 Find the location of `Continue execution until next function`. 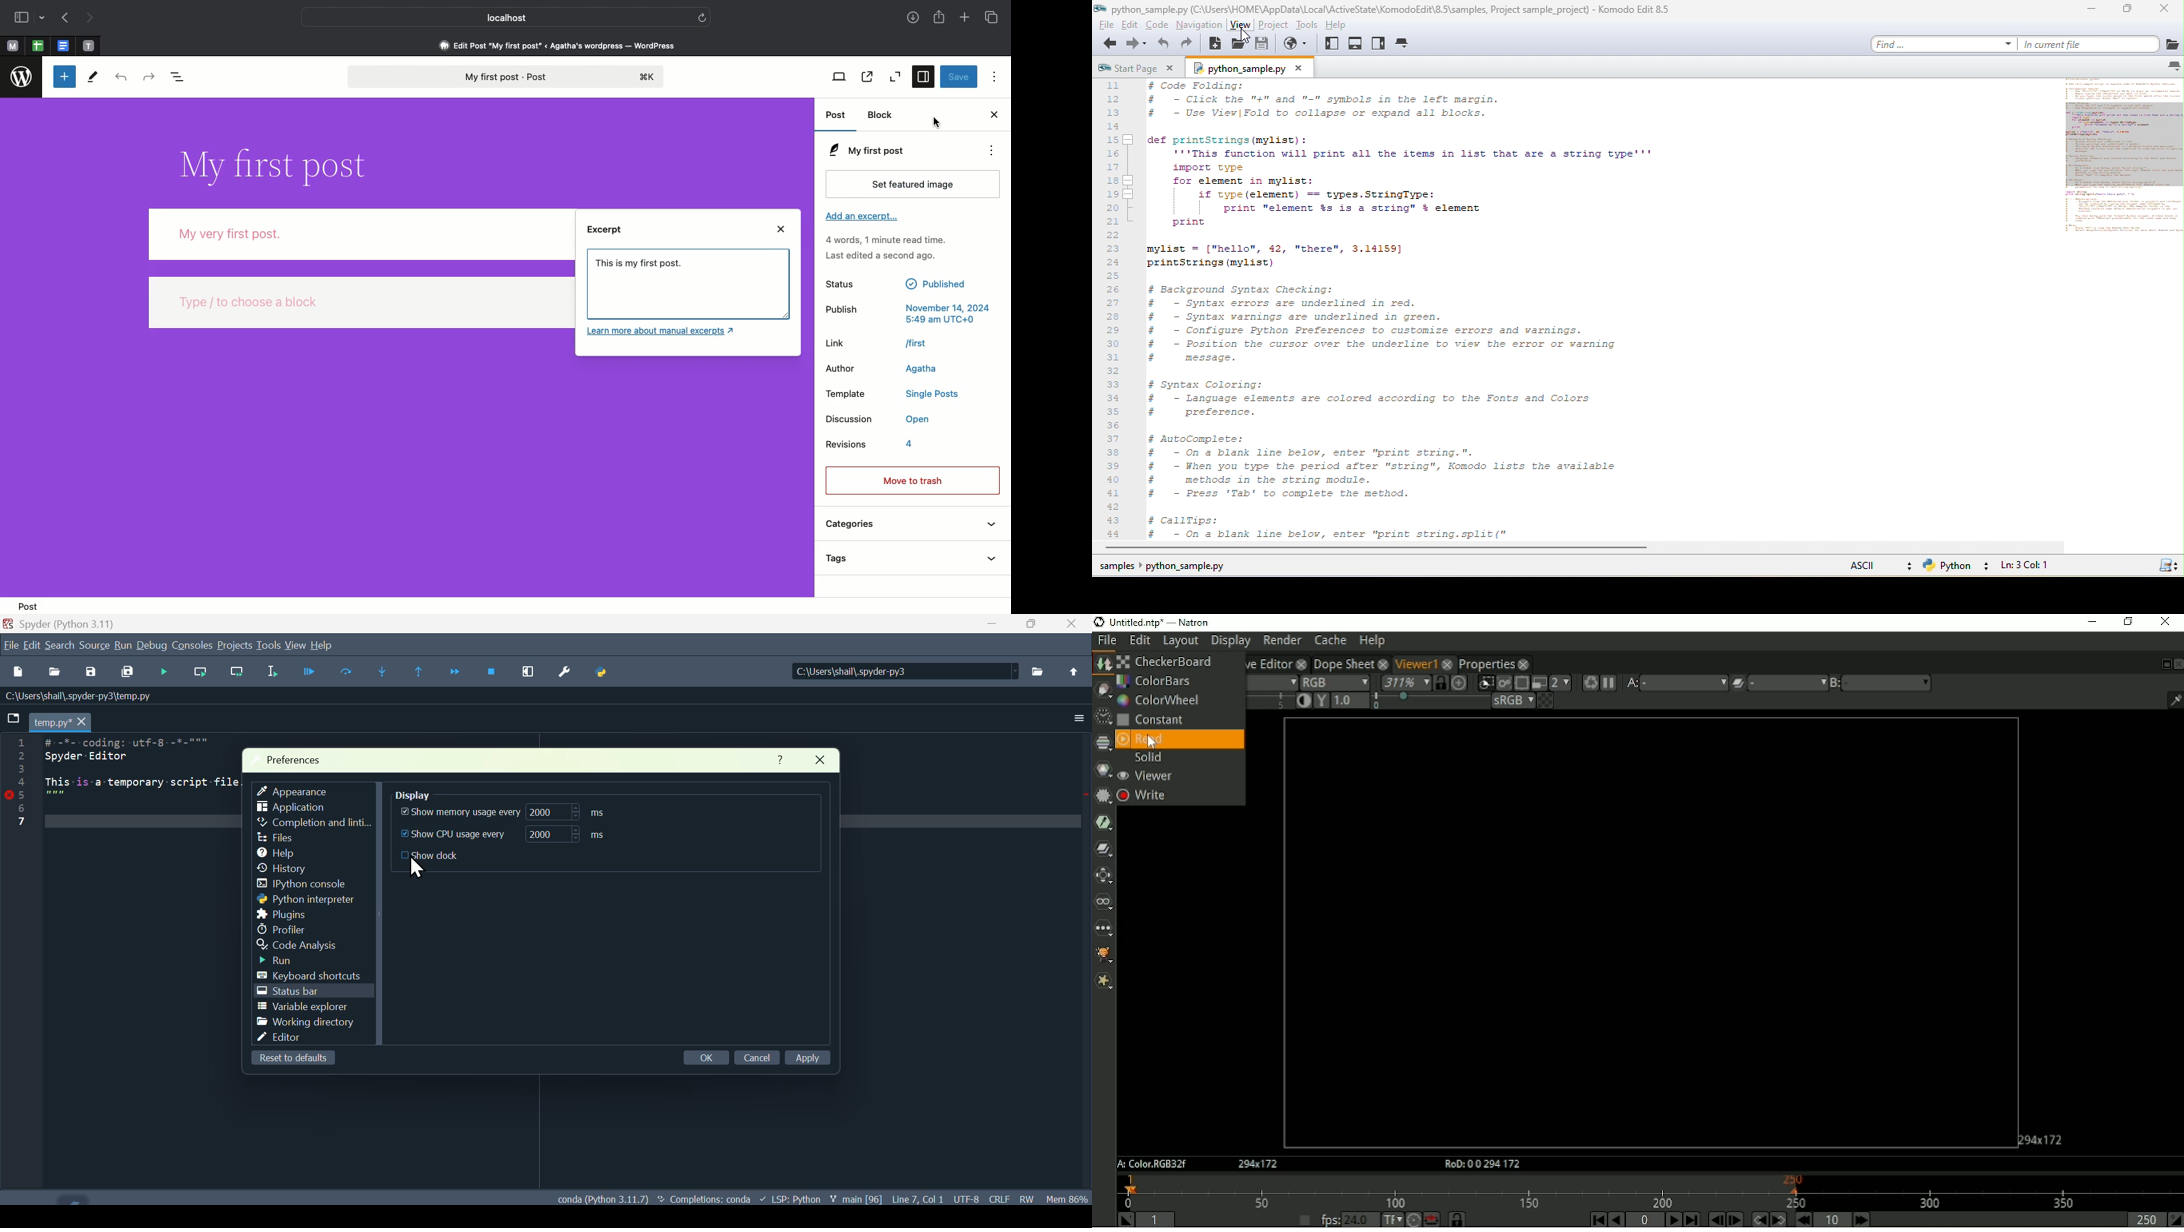

Continue execution until next function is located at coordinates (456, 671).